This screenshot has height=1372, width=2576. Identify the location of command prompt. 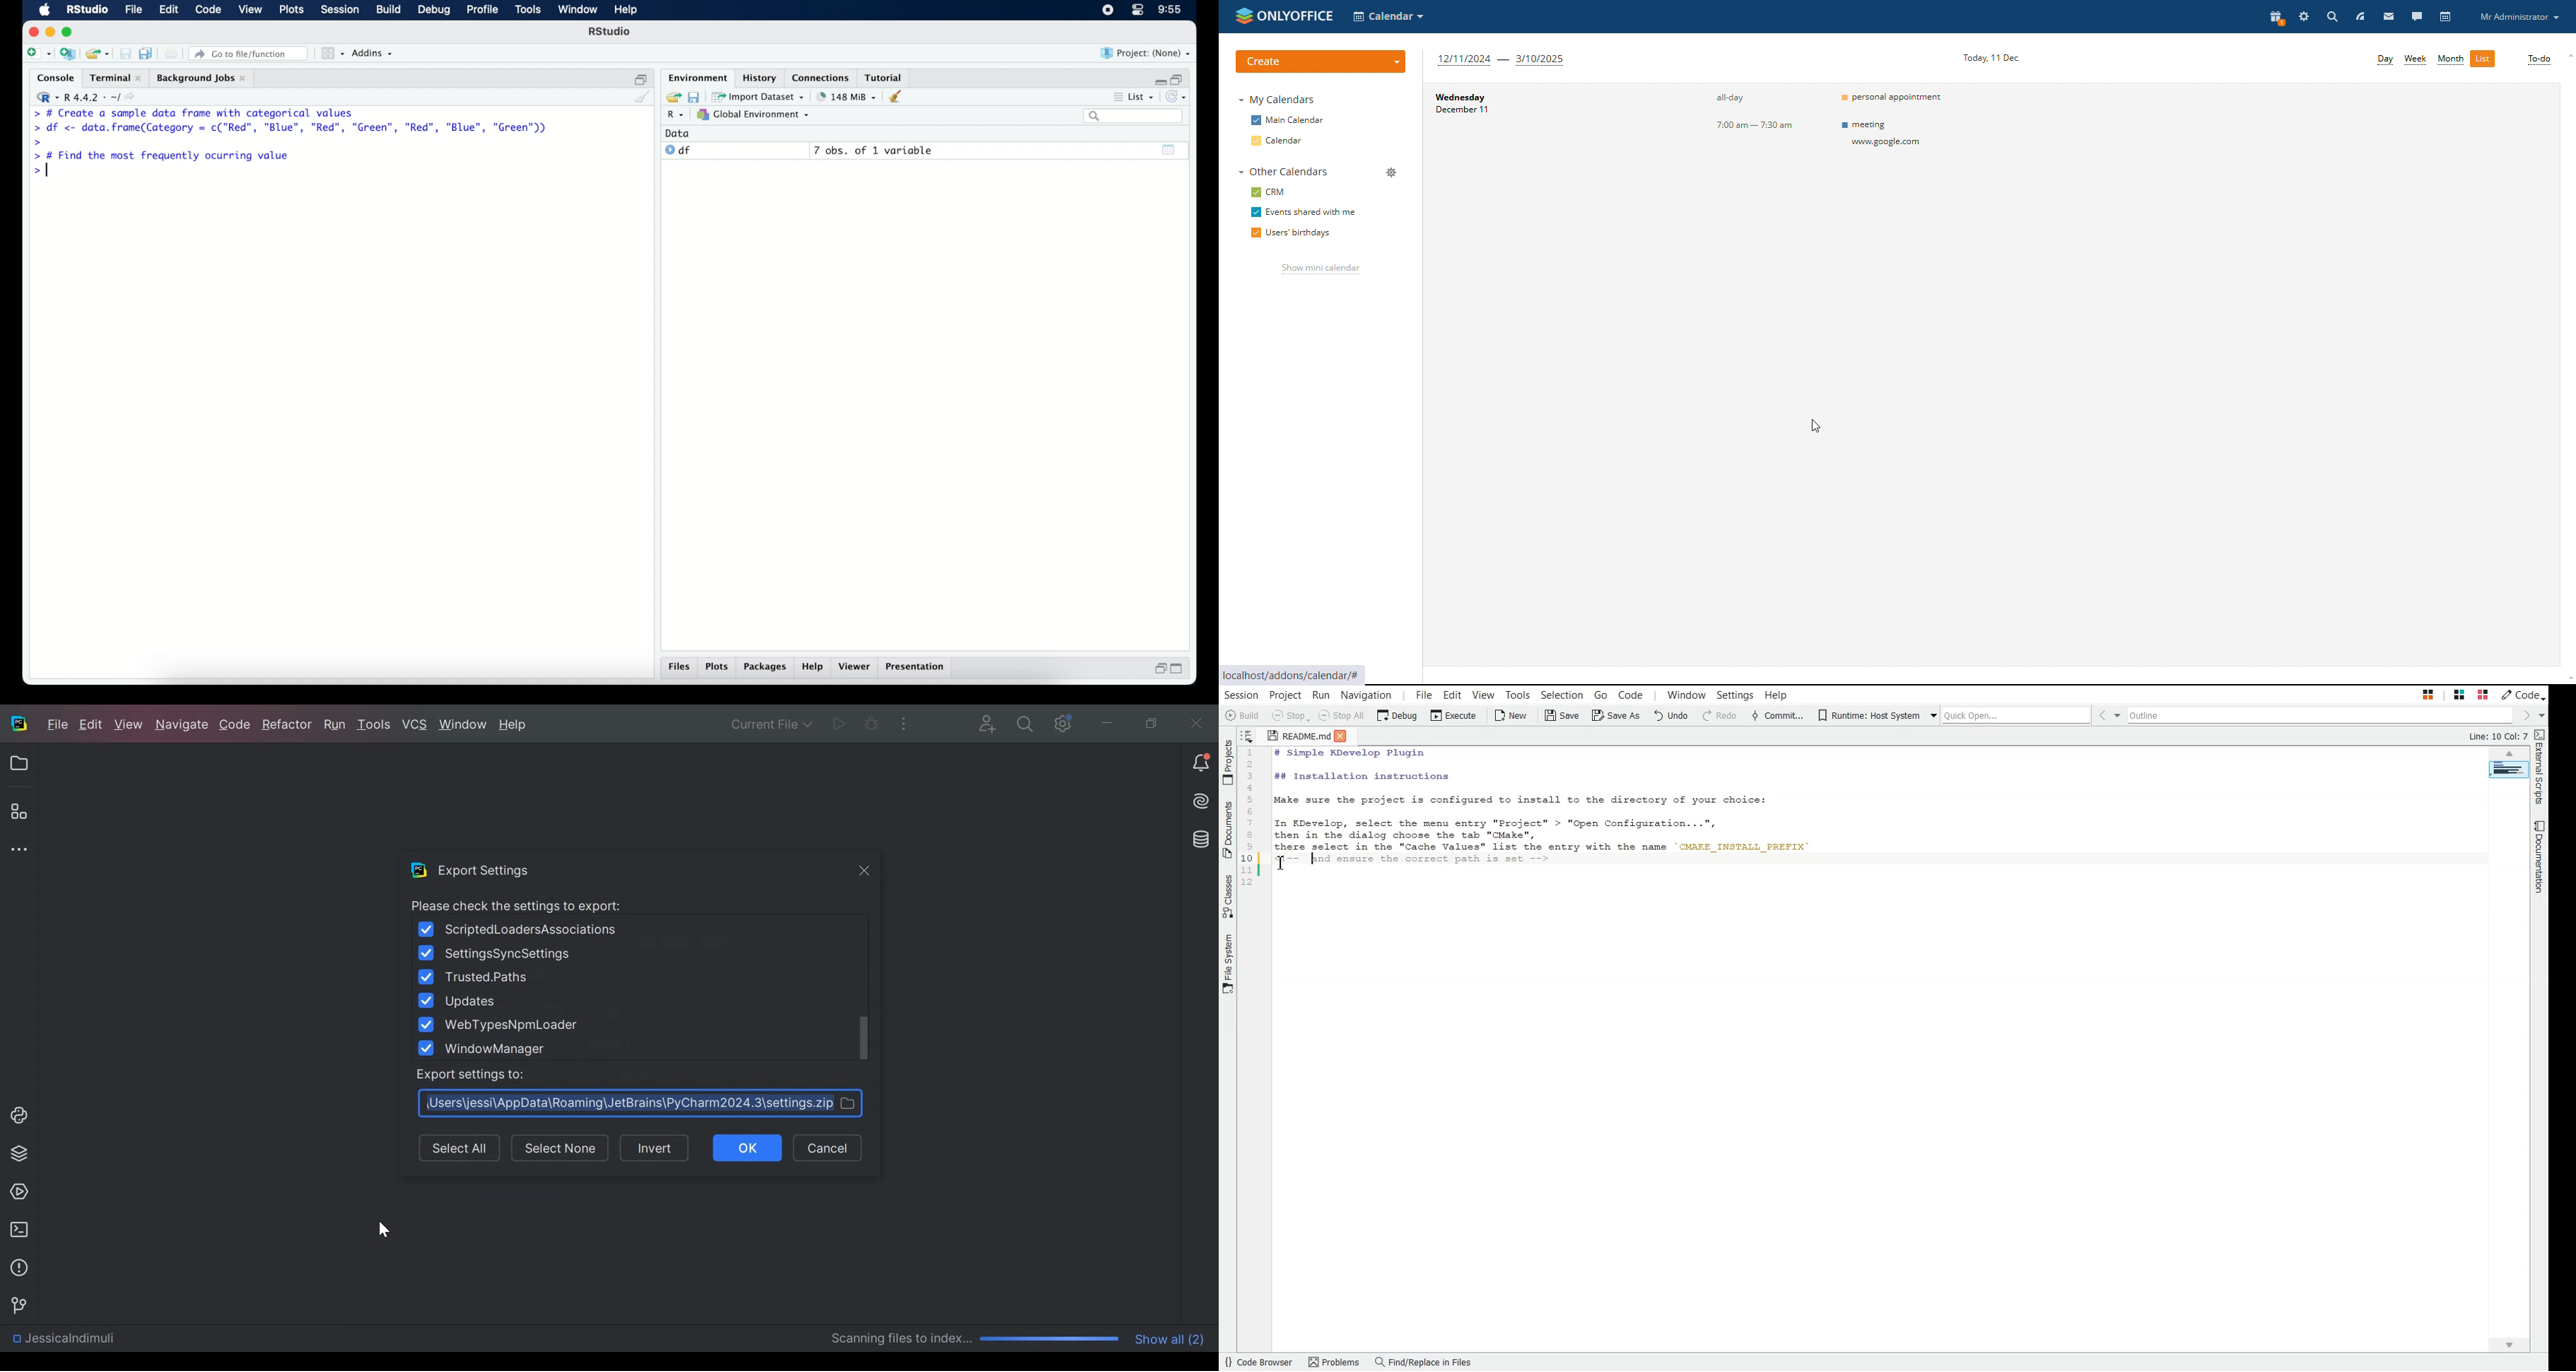
(37, 142).